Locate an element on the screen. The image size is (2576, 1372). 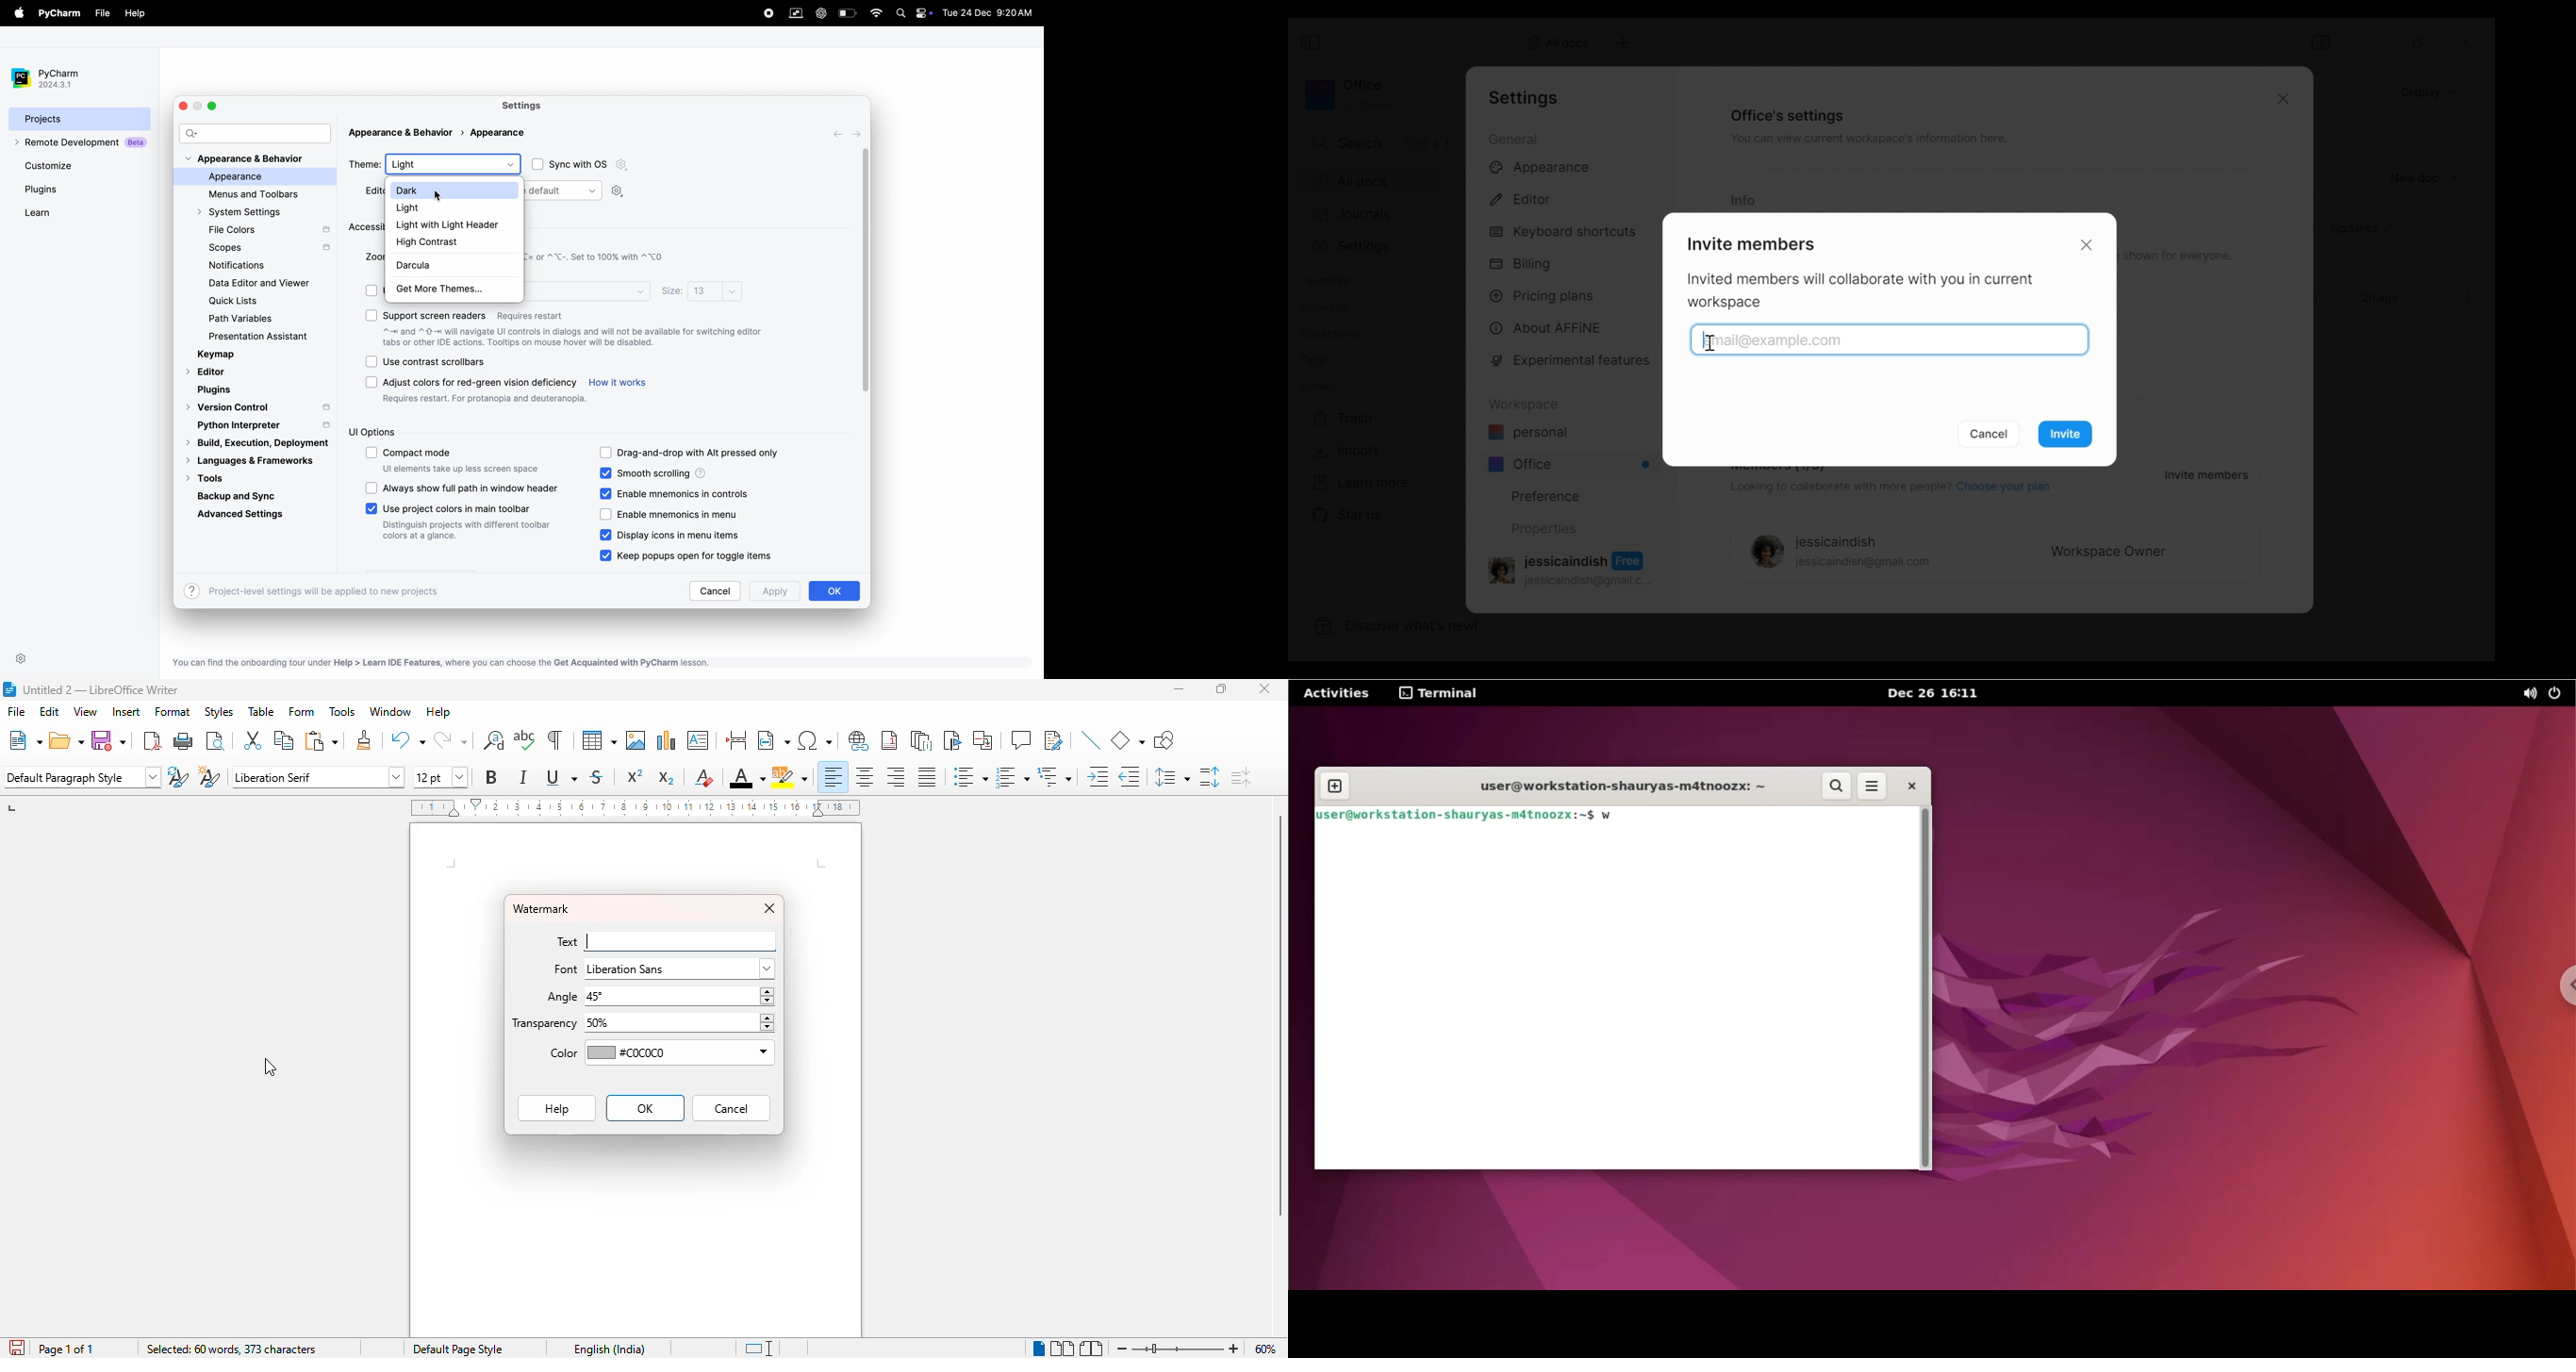
dark is located at coordinates (456, 190).